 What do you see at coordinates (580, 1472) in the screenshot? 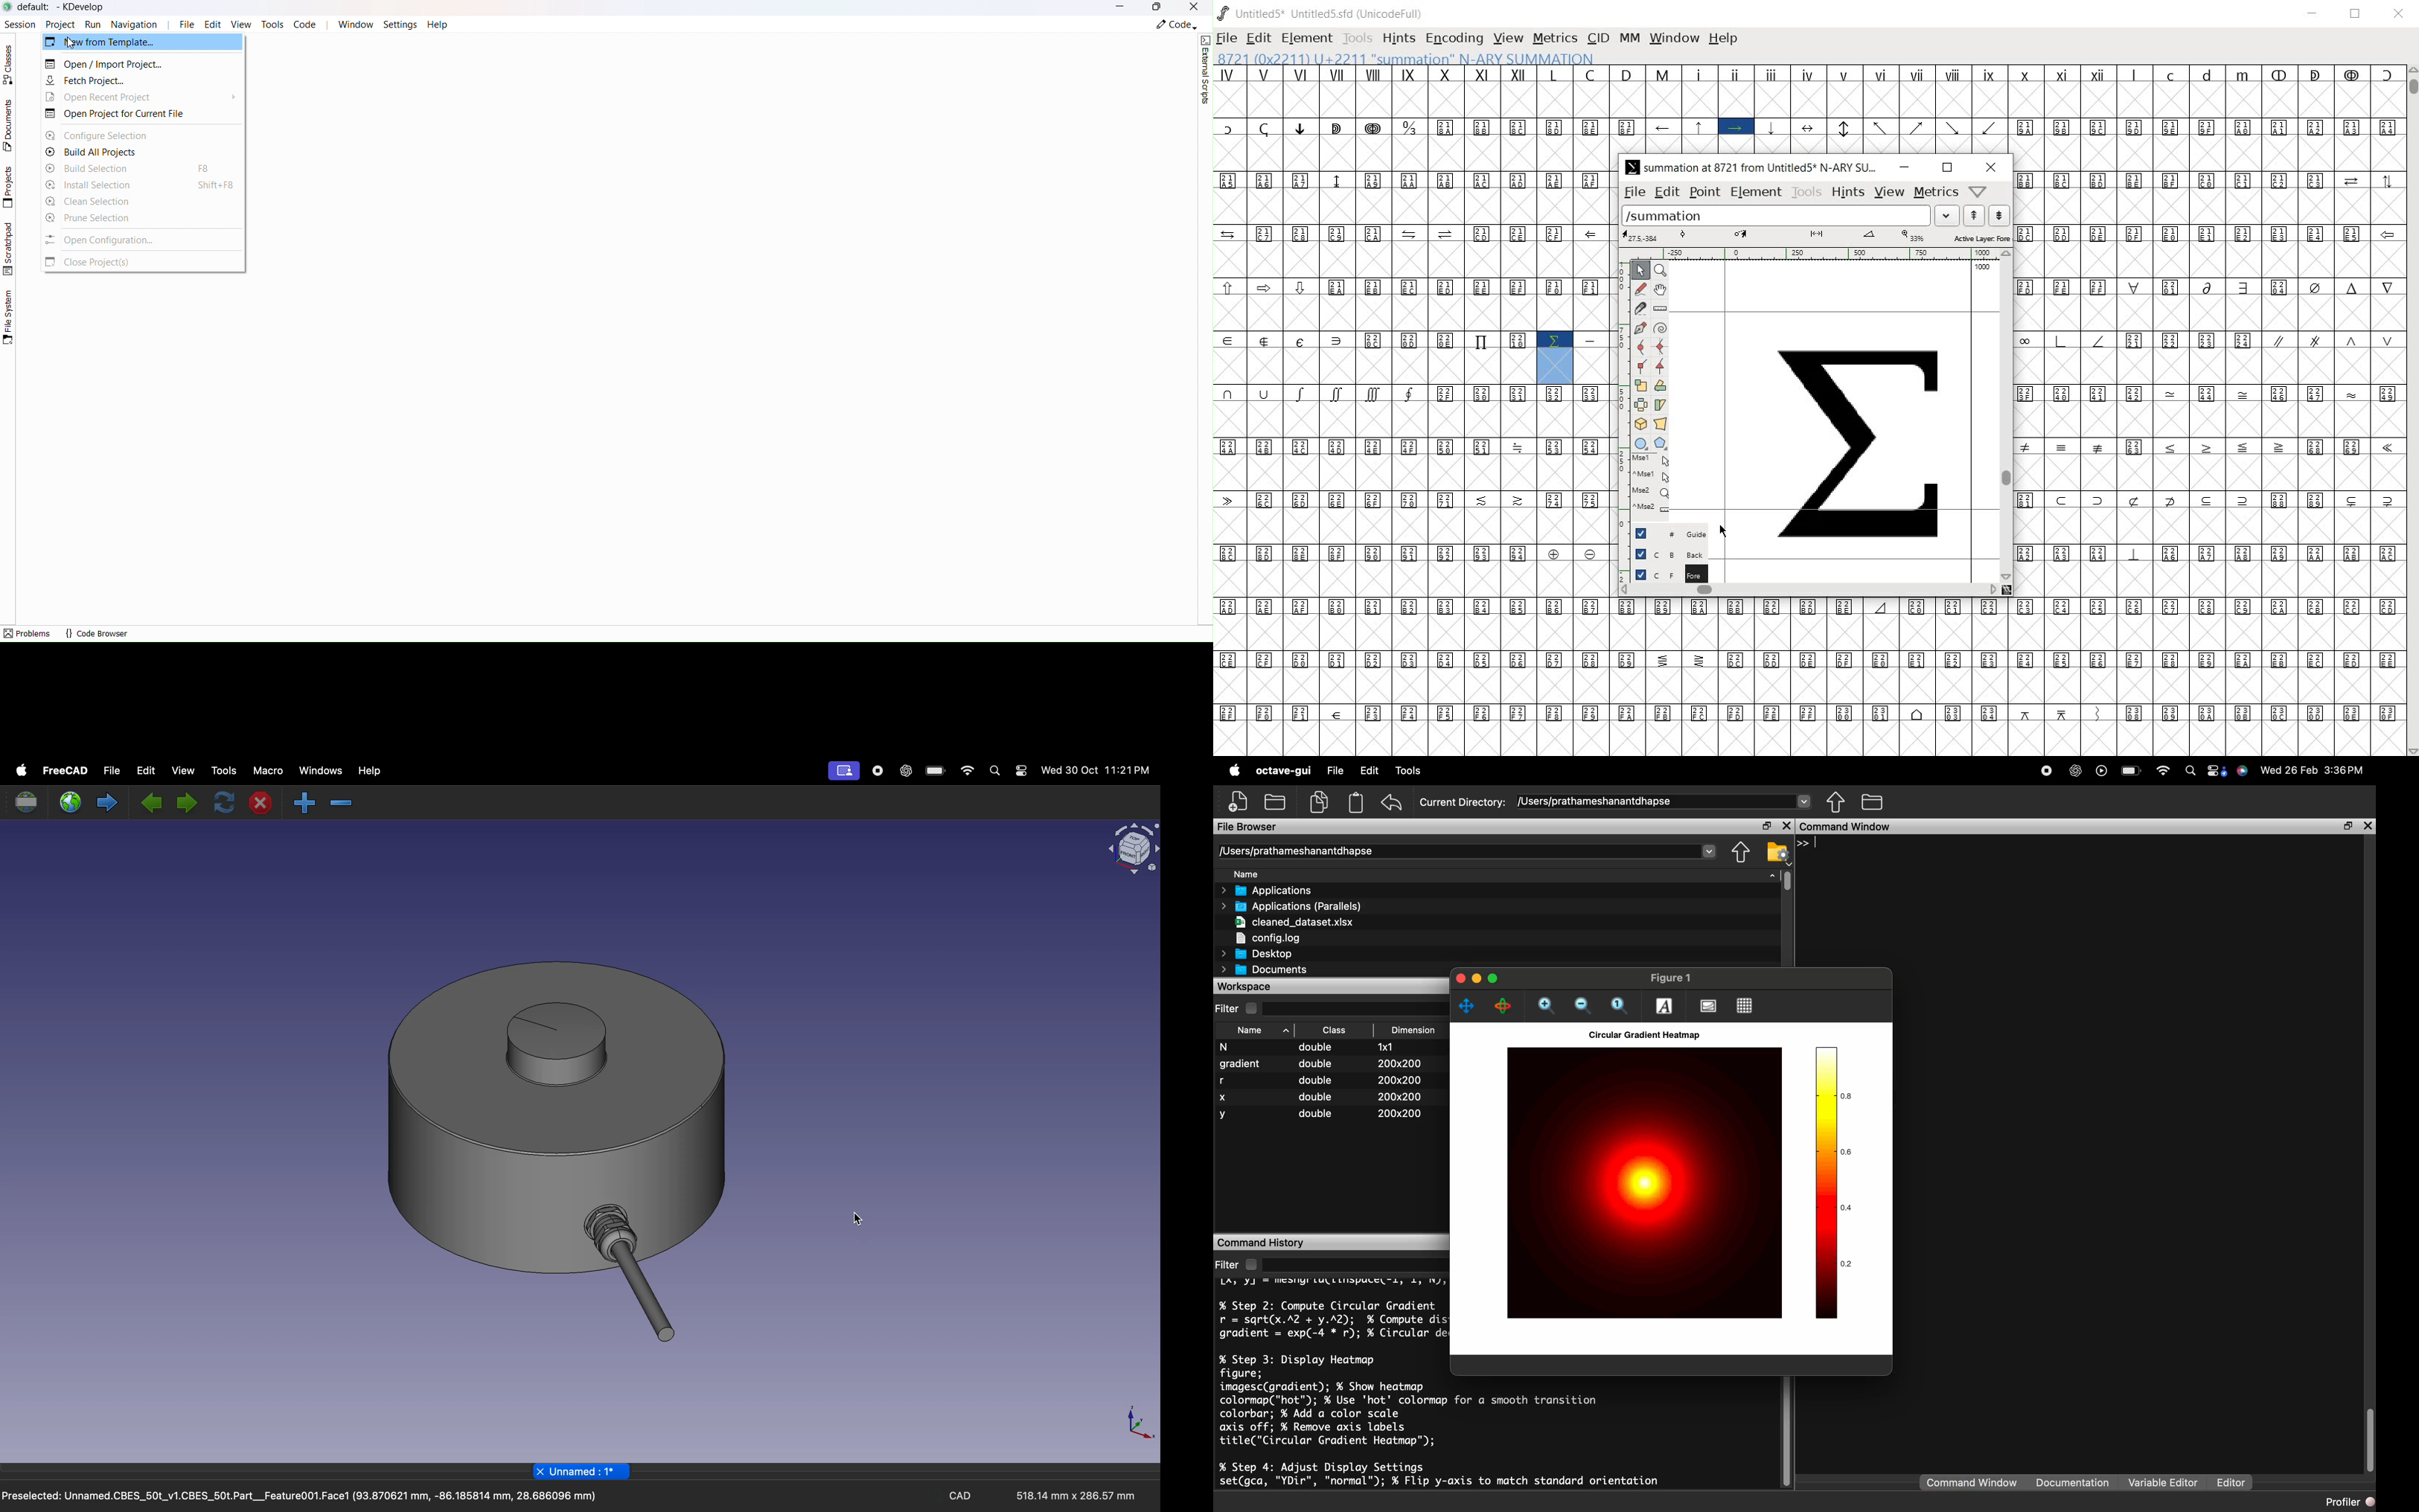
I see `page title` at bounding box center [580, 1472].